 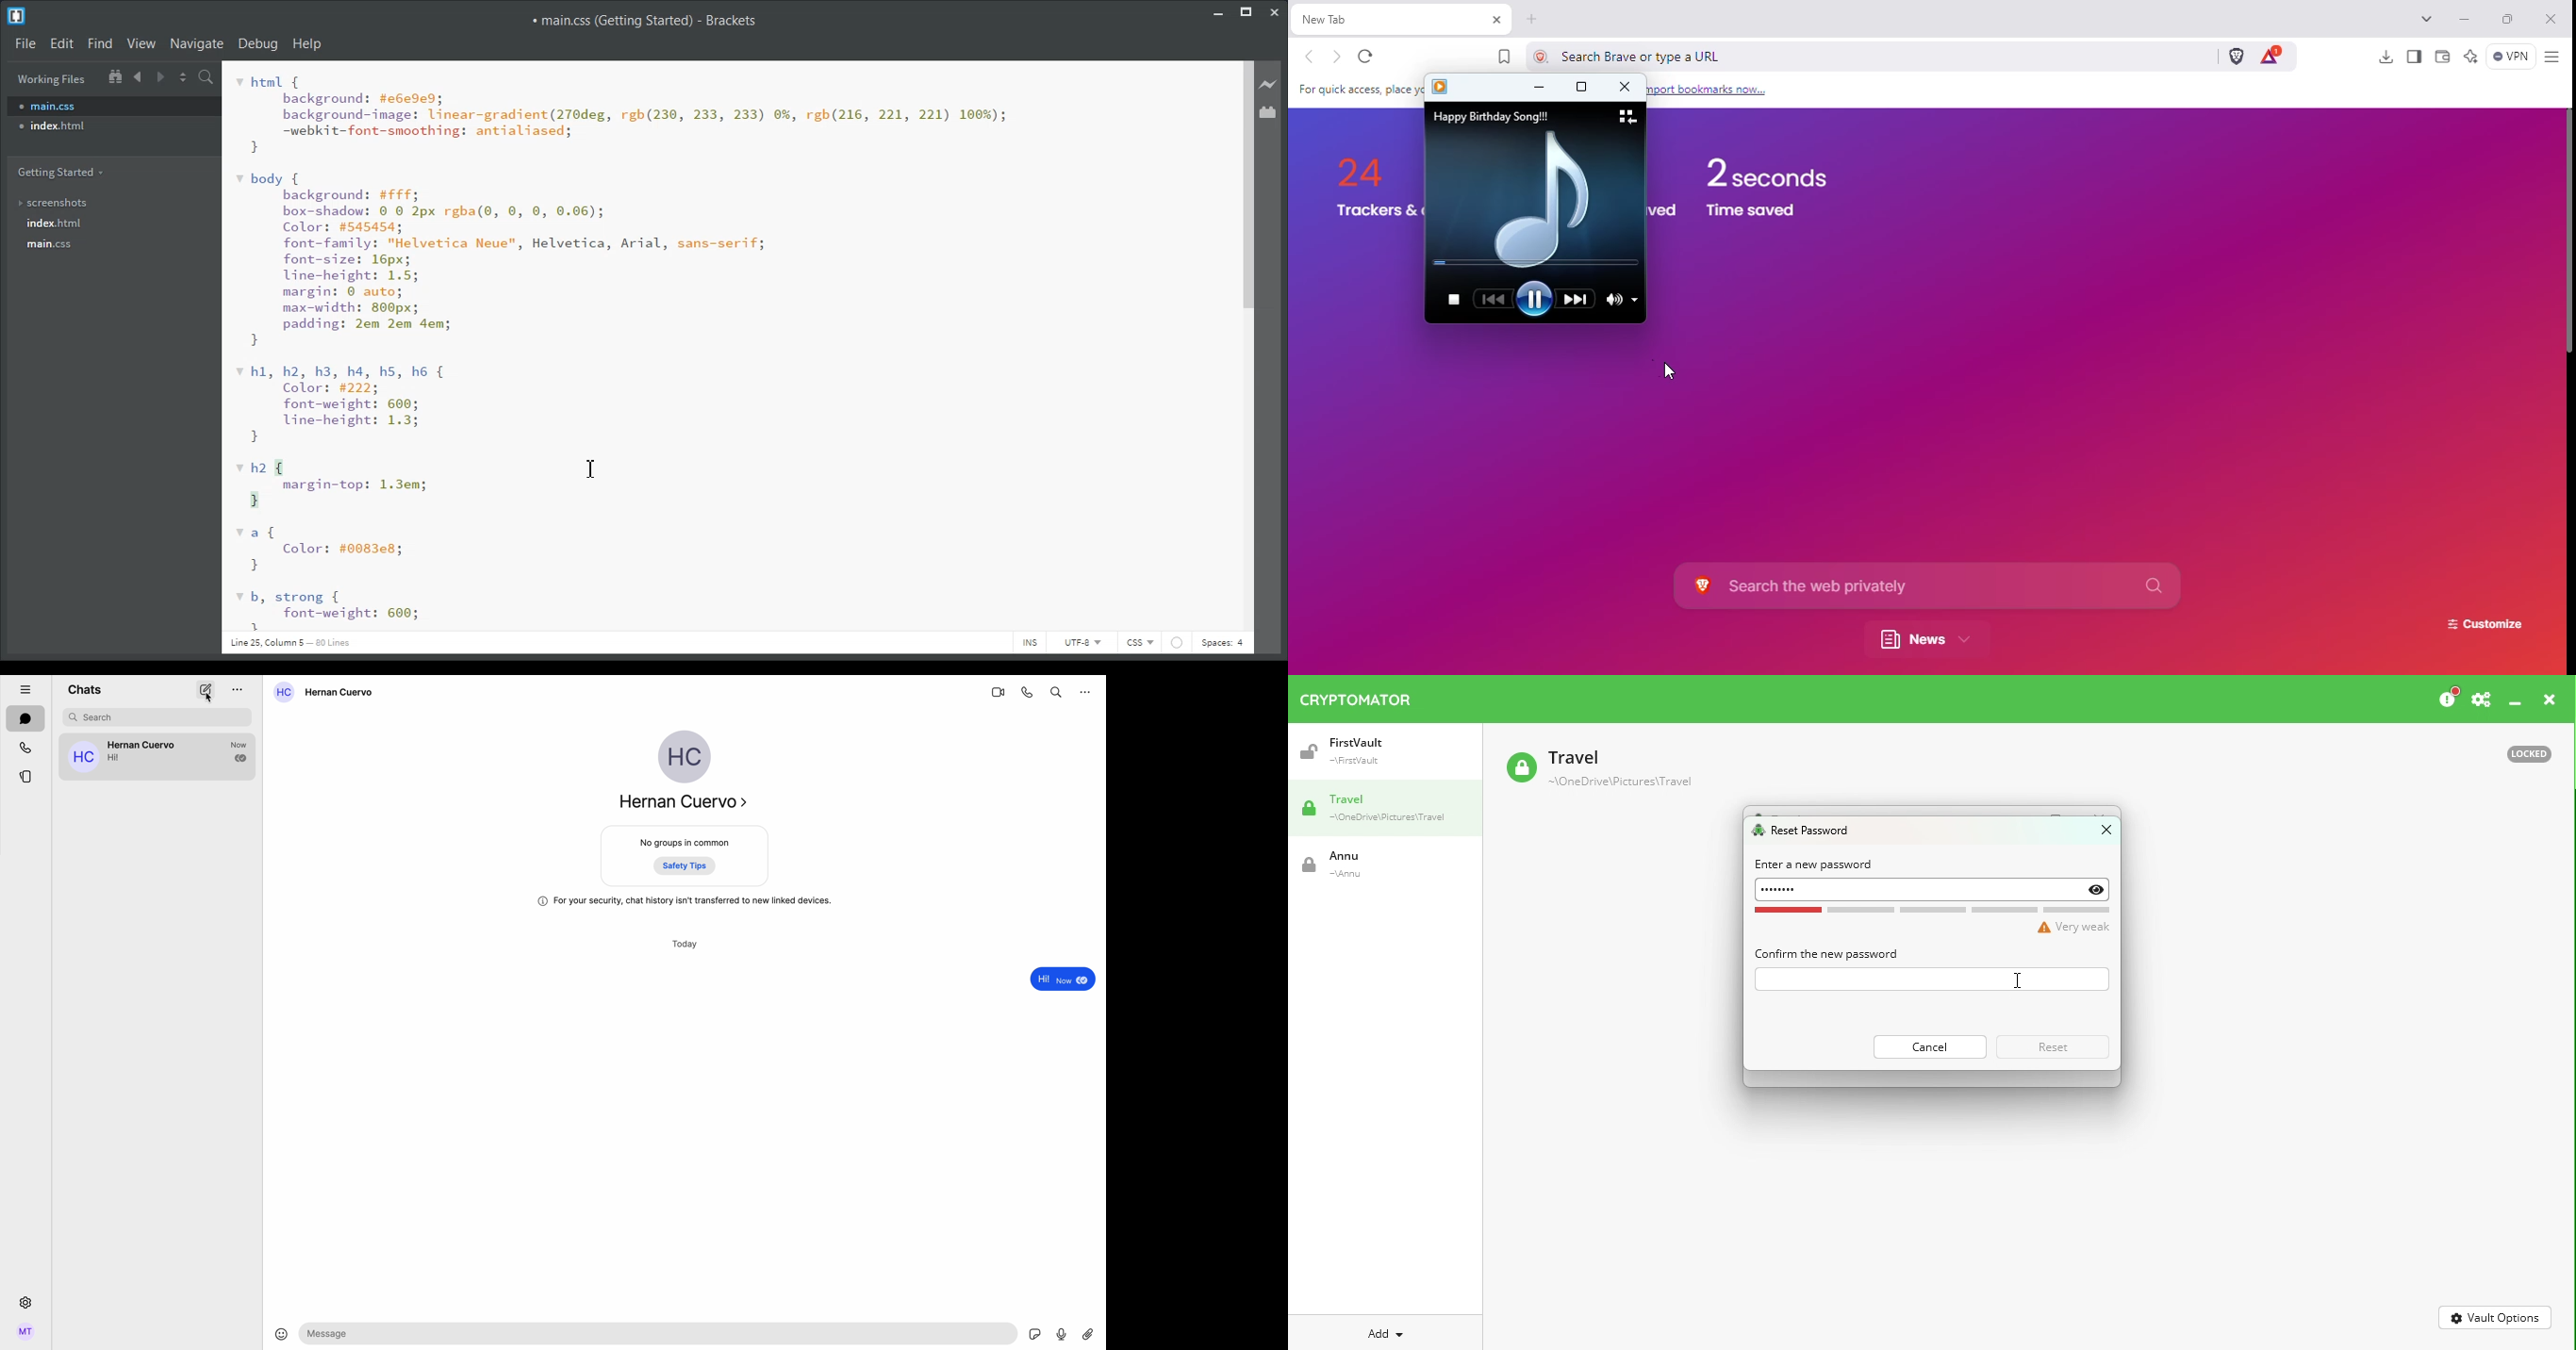 I want to click on Split the editor vertically and horizontally, so click(x=183, y=76).